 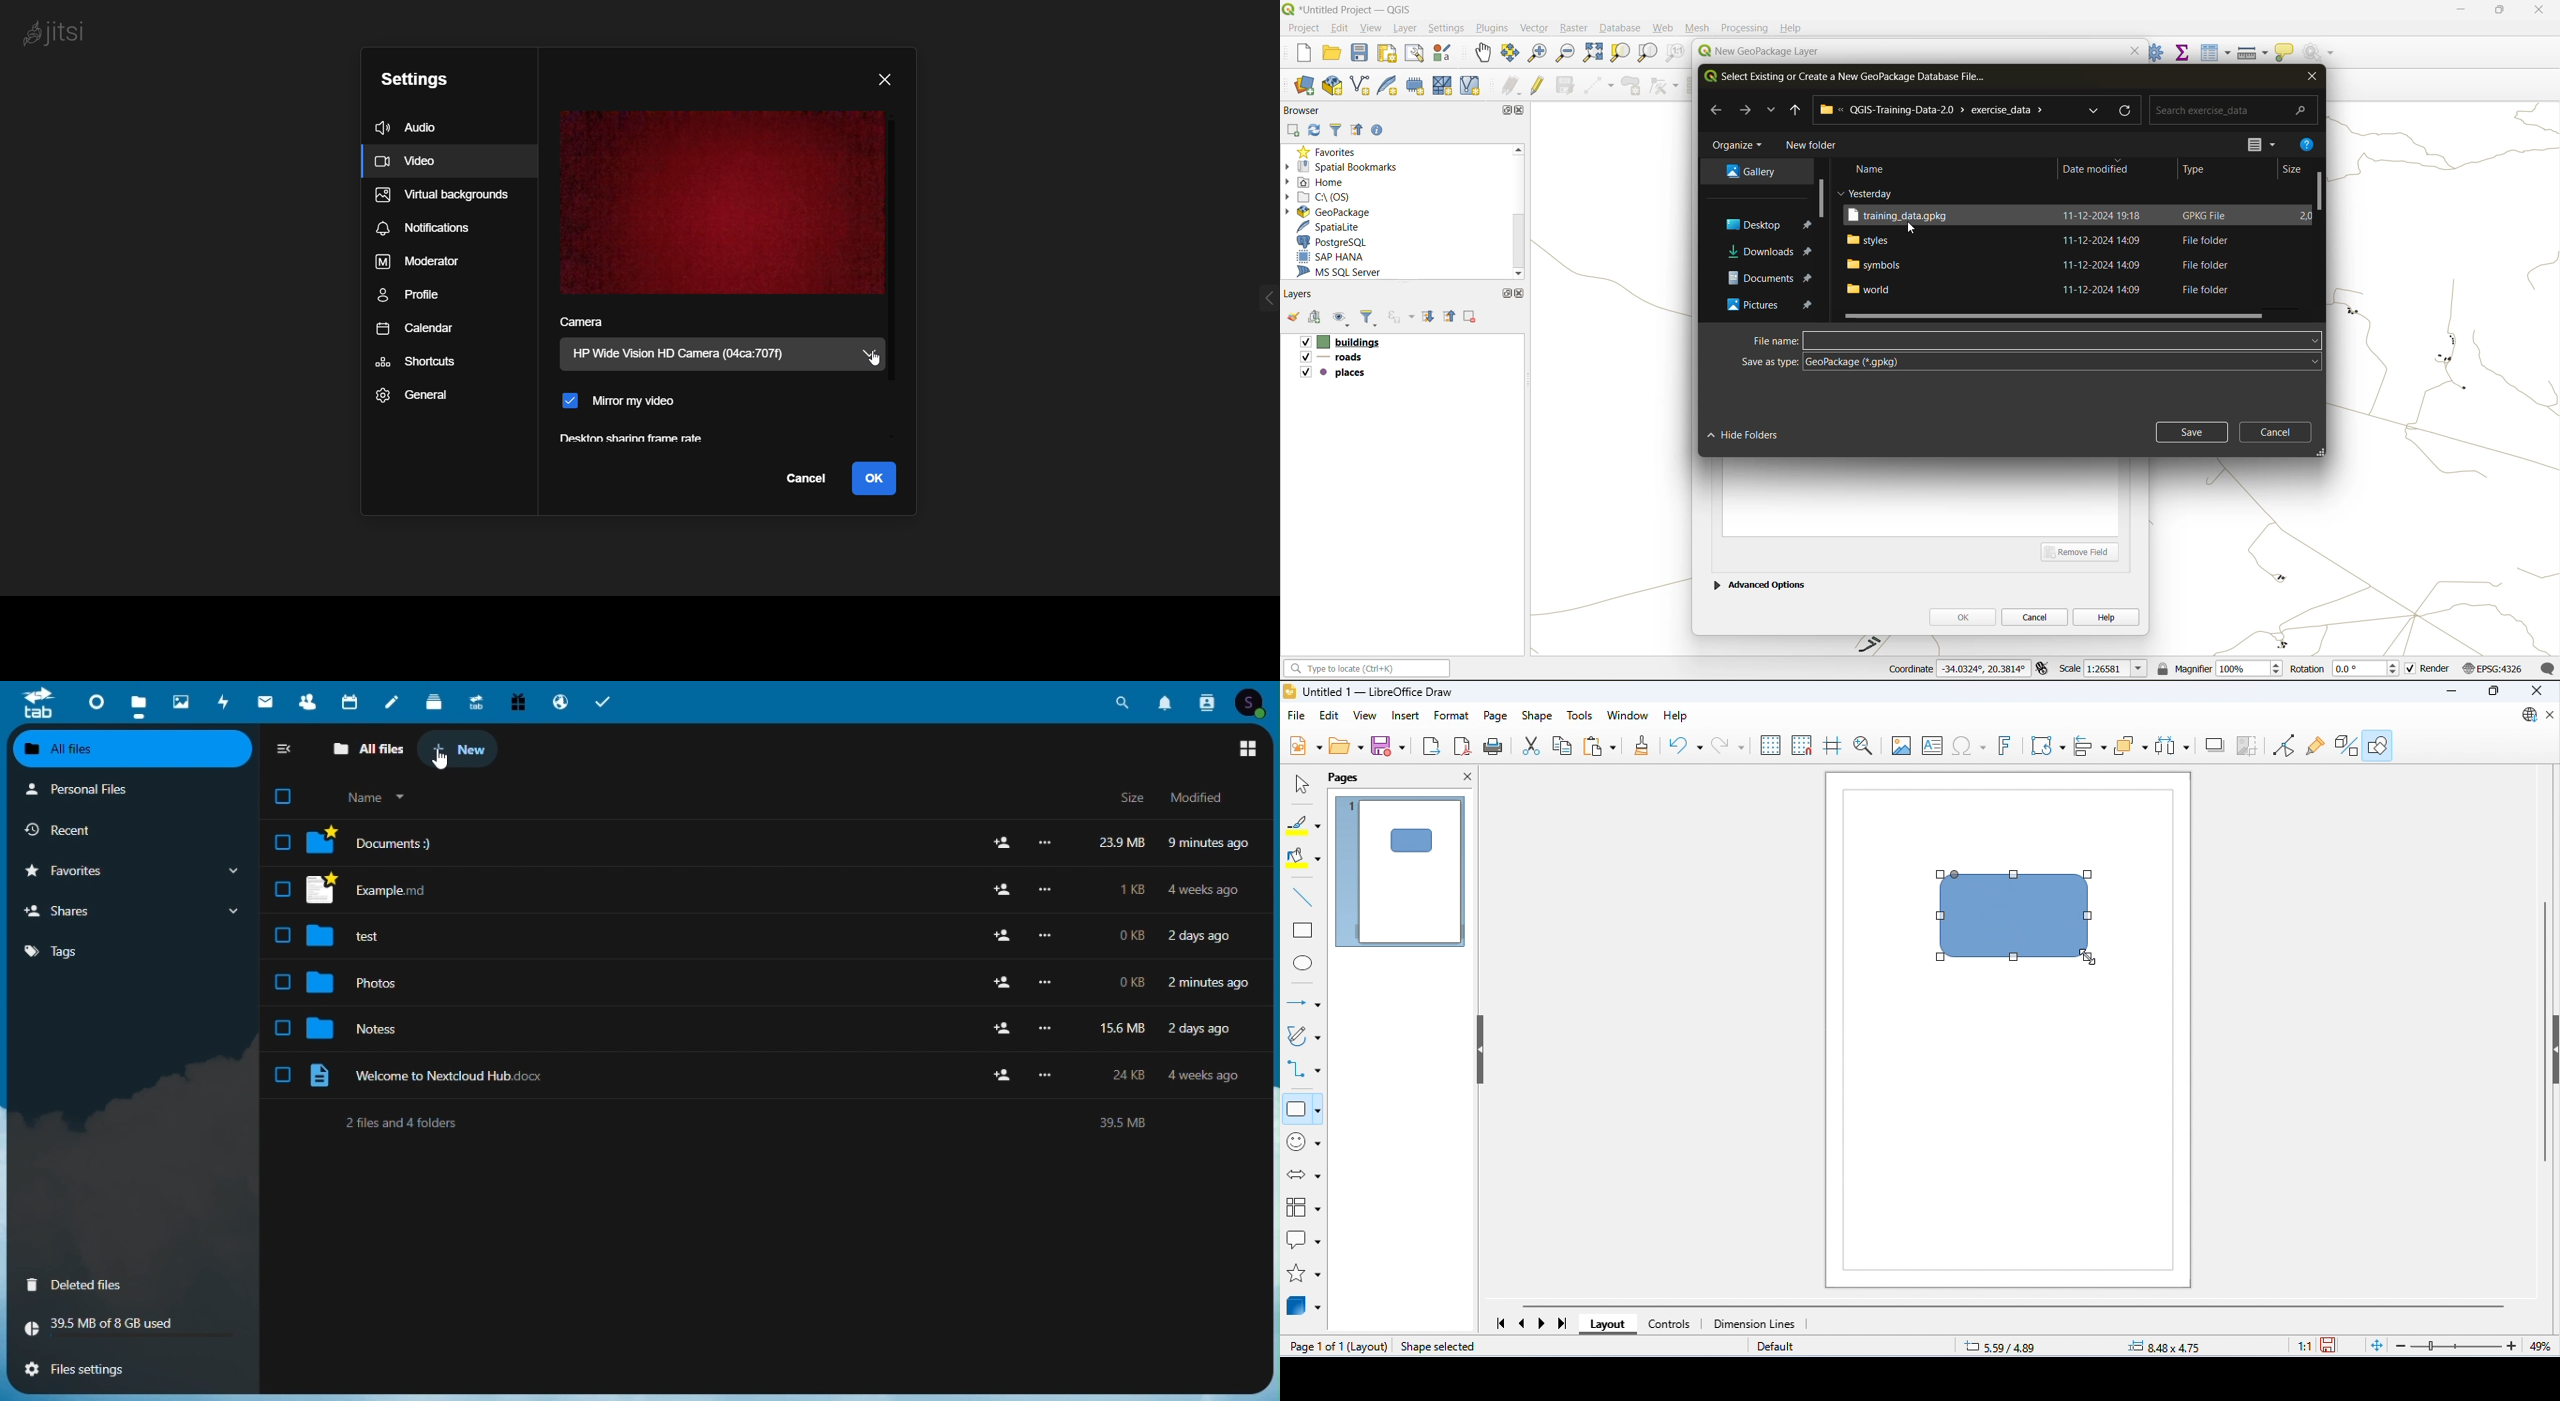 What do you see at coordinates (1664, 28) in the screenshot?
I see `web` at bounding box center [1664, 28].